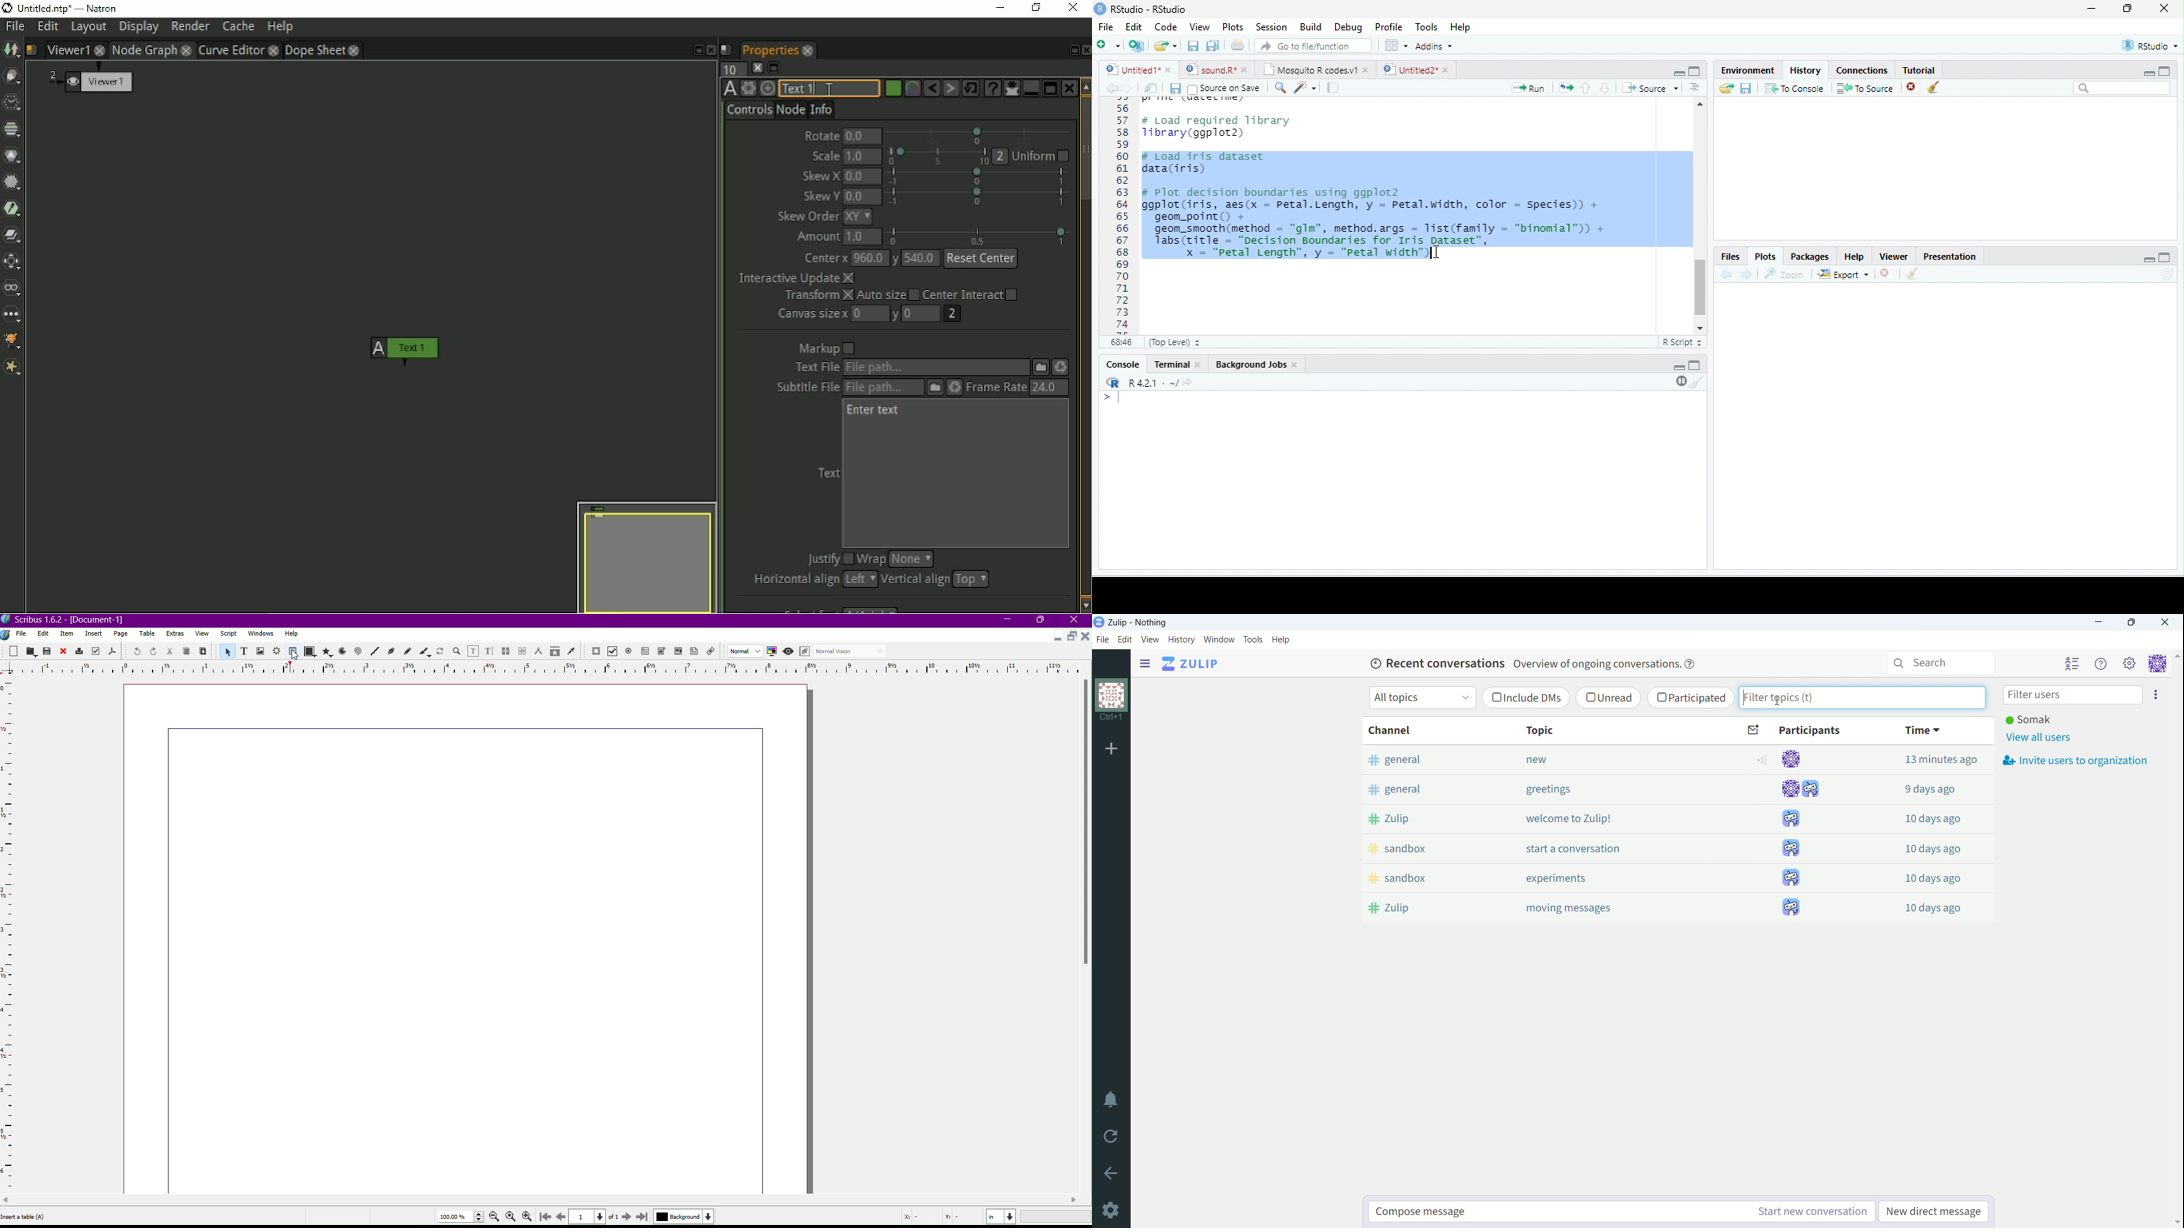 This screenshot has width=2184, height=1232. I want to click on down, so click(1604, 88).